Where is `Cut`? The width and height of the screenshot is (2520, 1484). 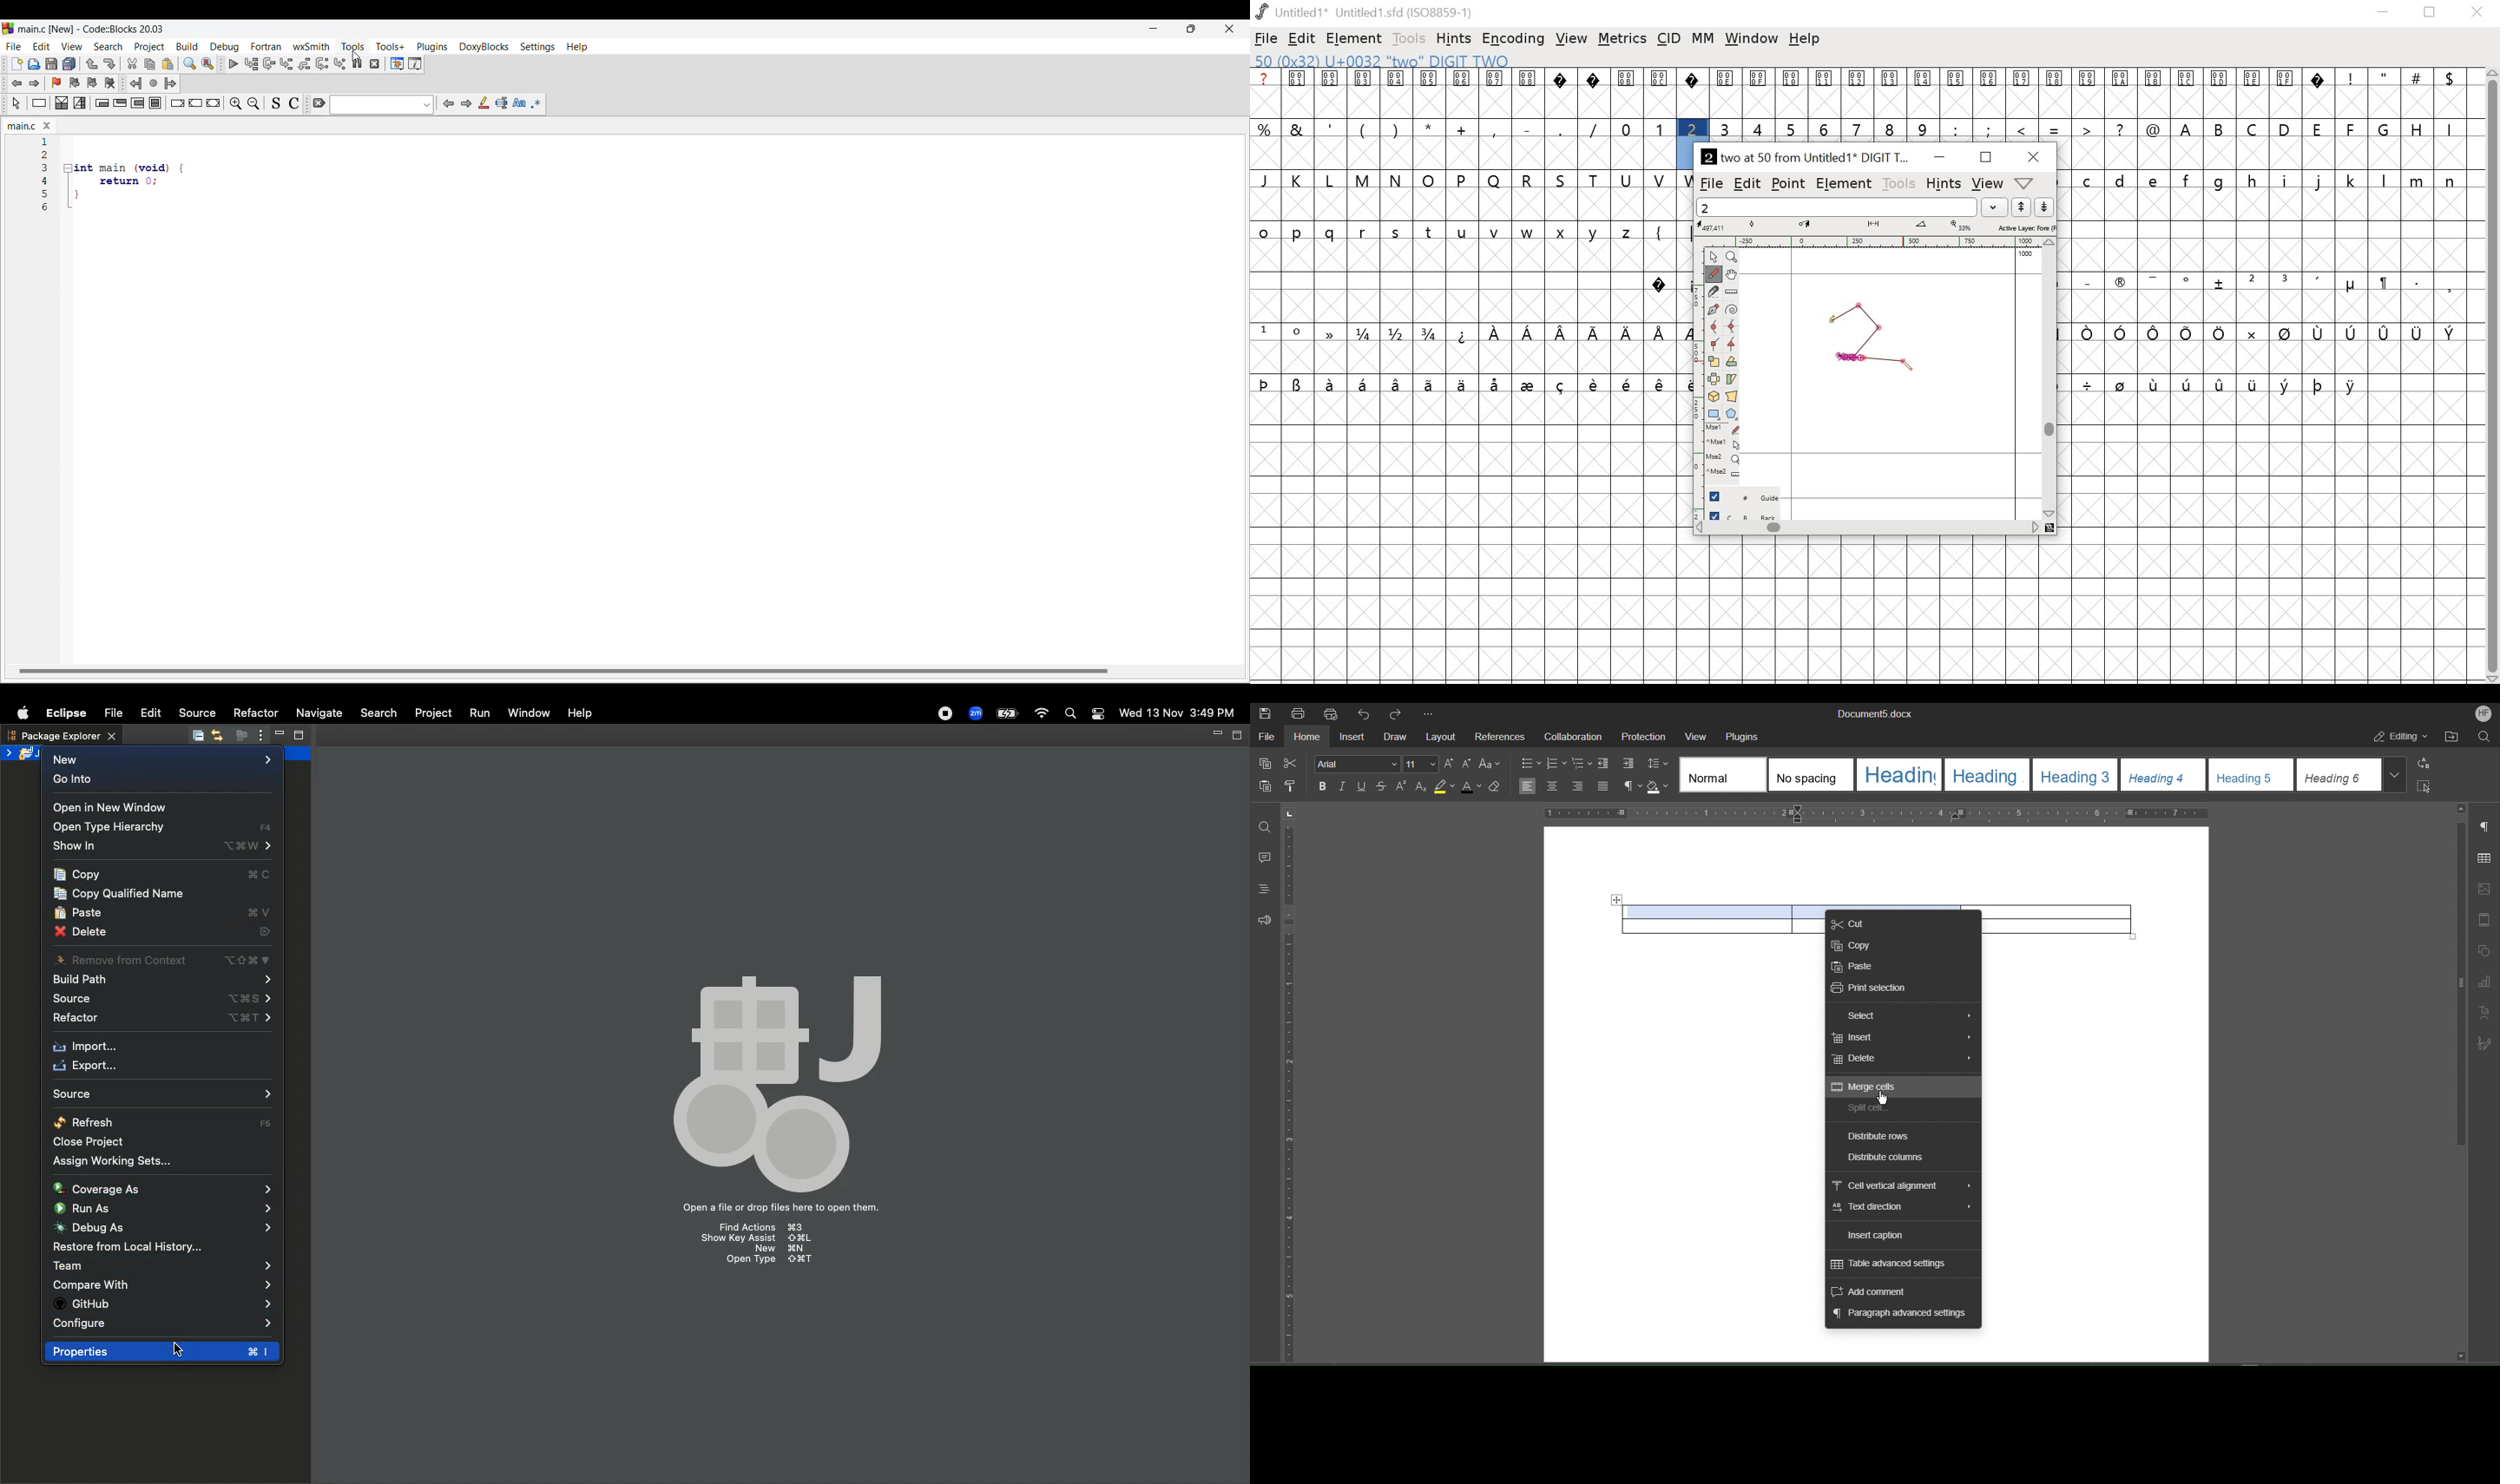
Cut is located at coordinates (1851, 923).